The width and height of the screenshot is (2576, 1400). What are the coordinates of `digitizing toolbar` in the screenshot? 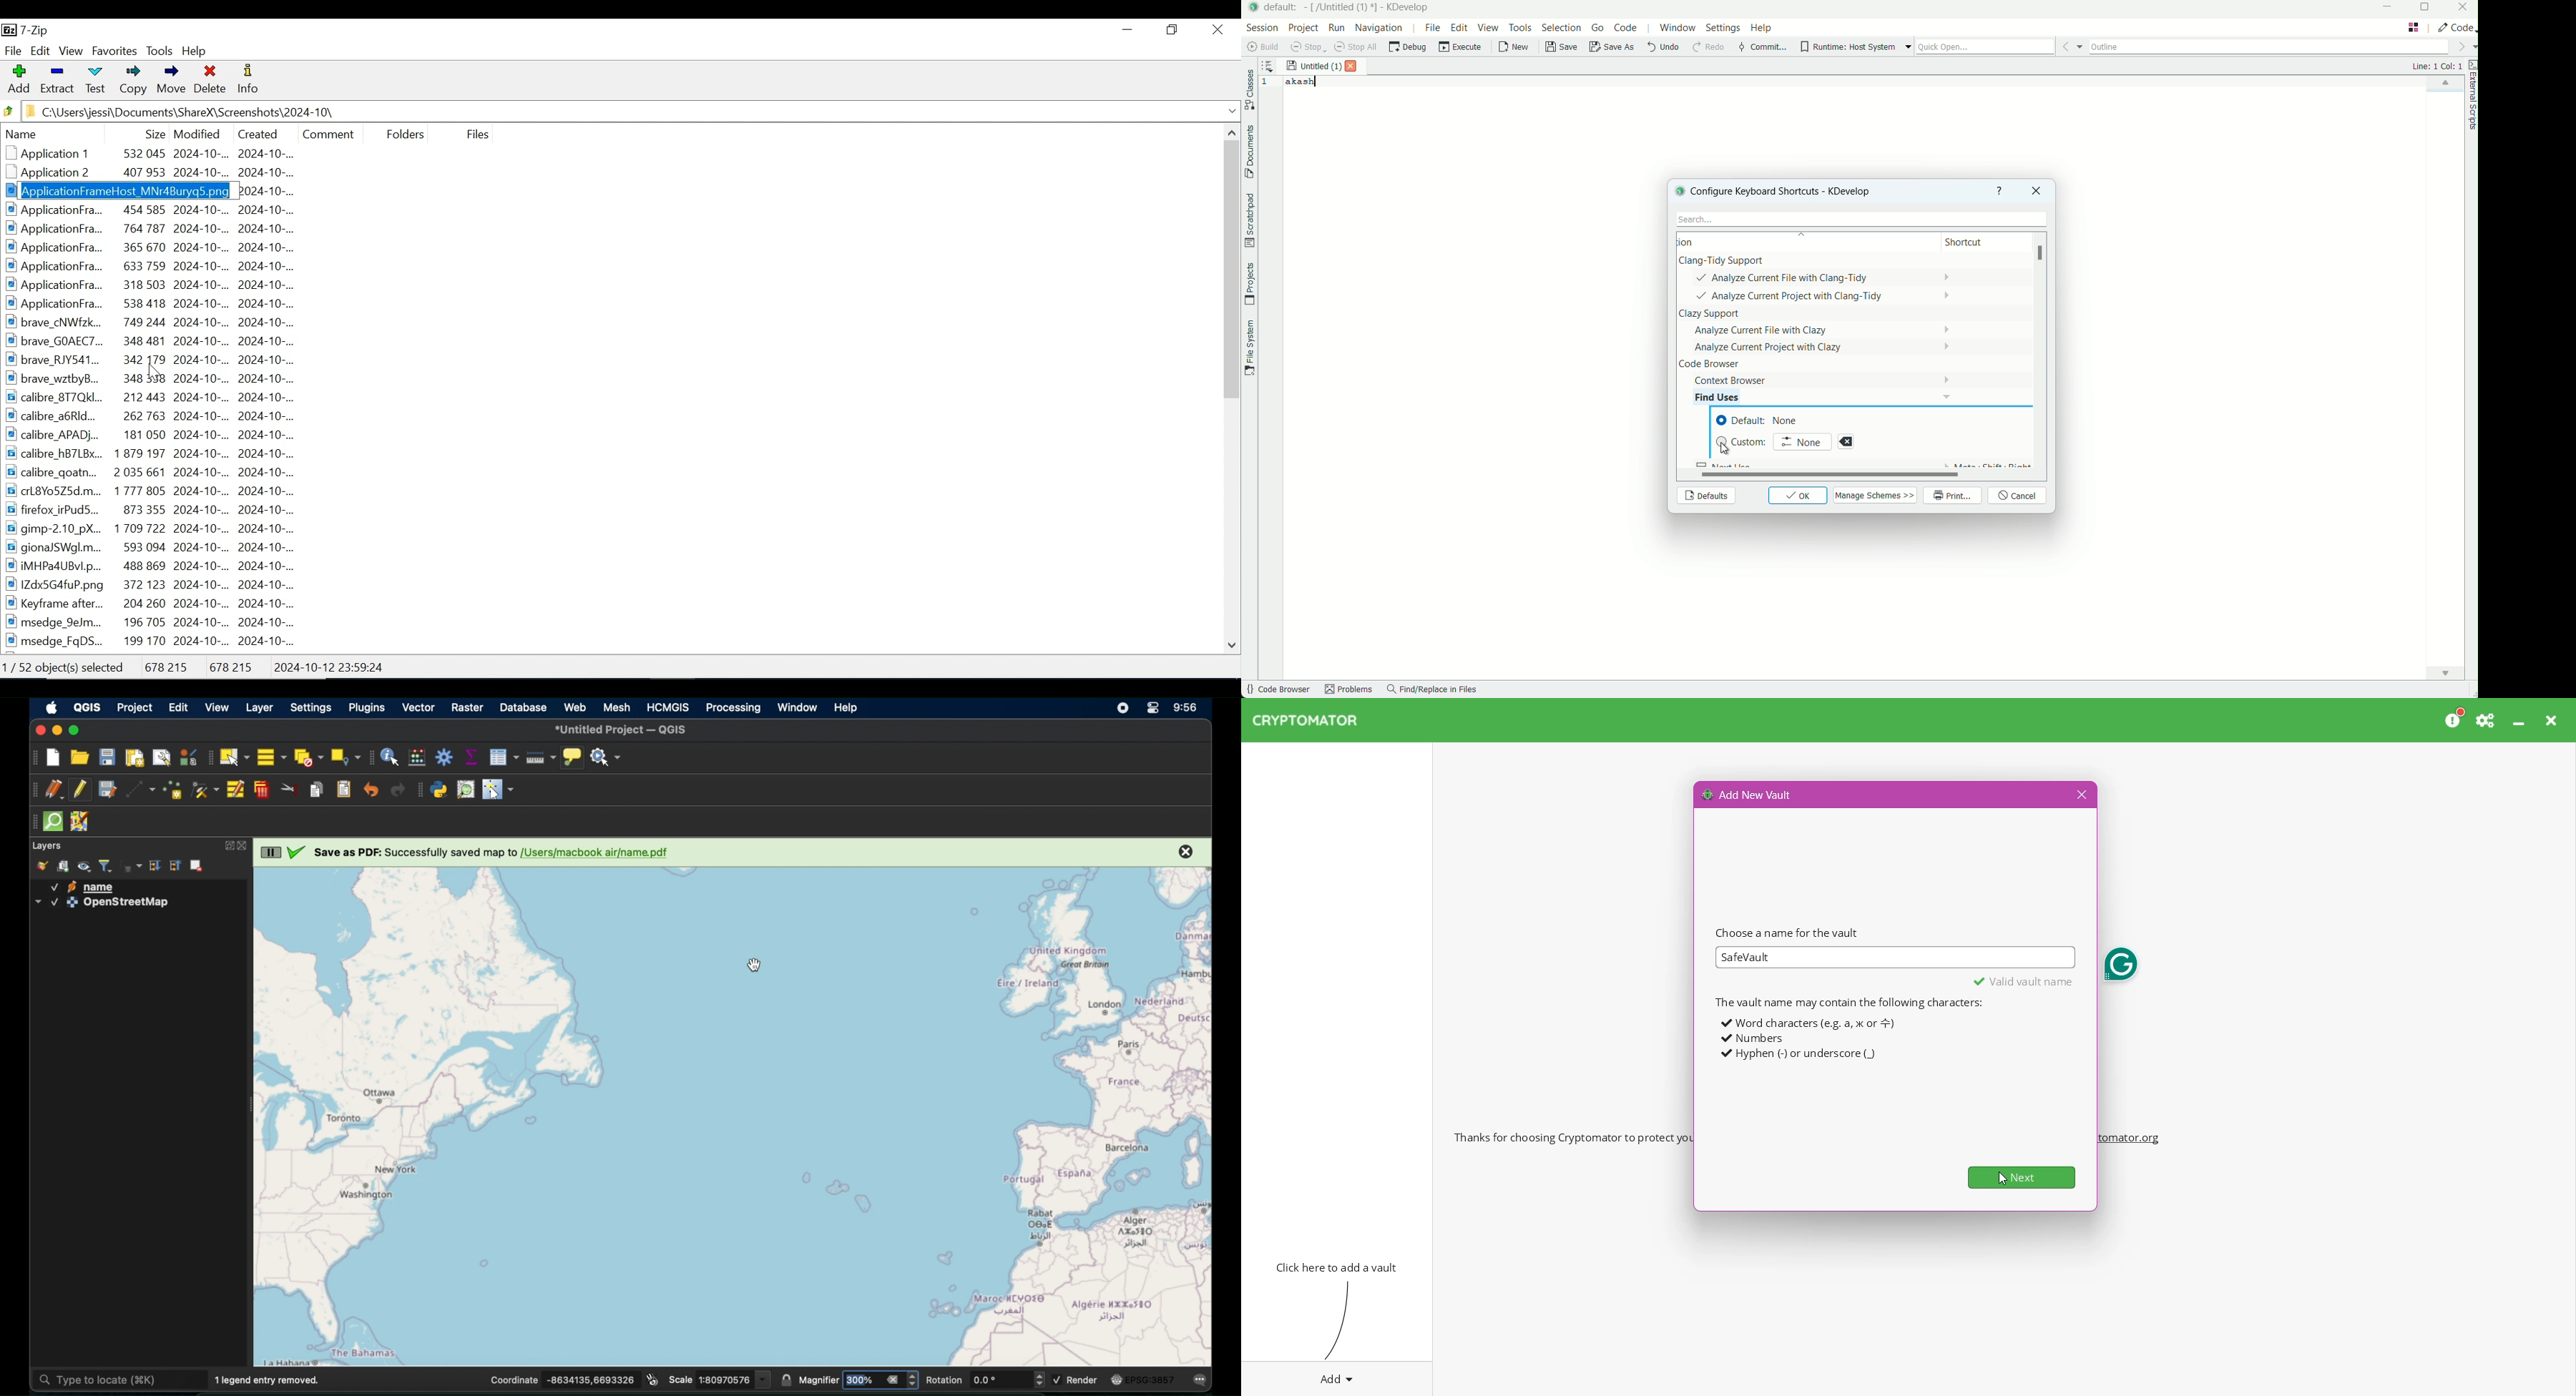 It's located at (33, 792).